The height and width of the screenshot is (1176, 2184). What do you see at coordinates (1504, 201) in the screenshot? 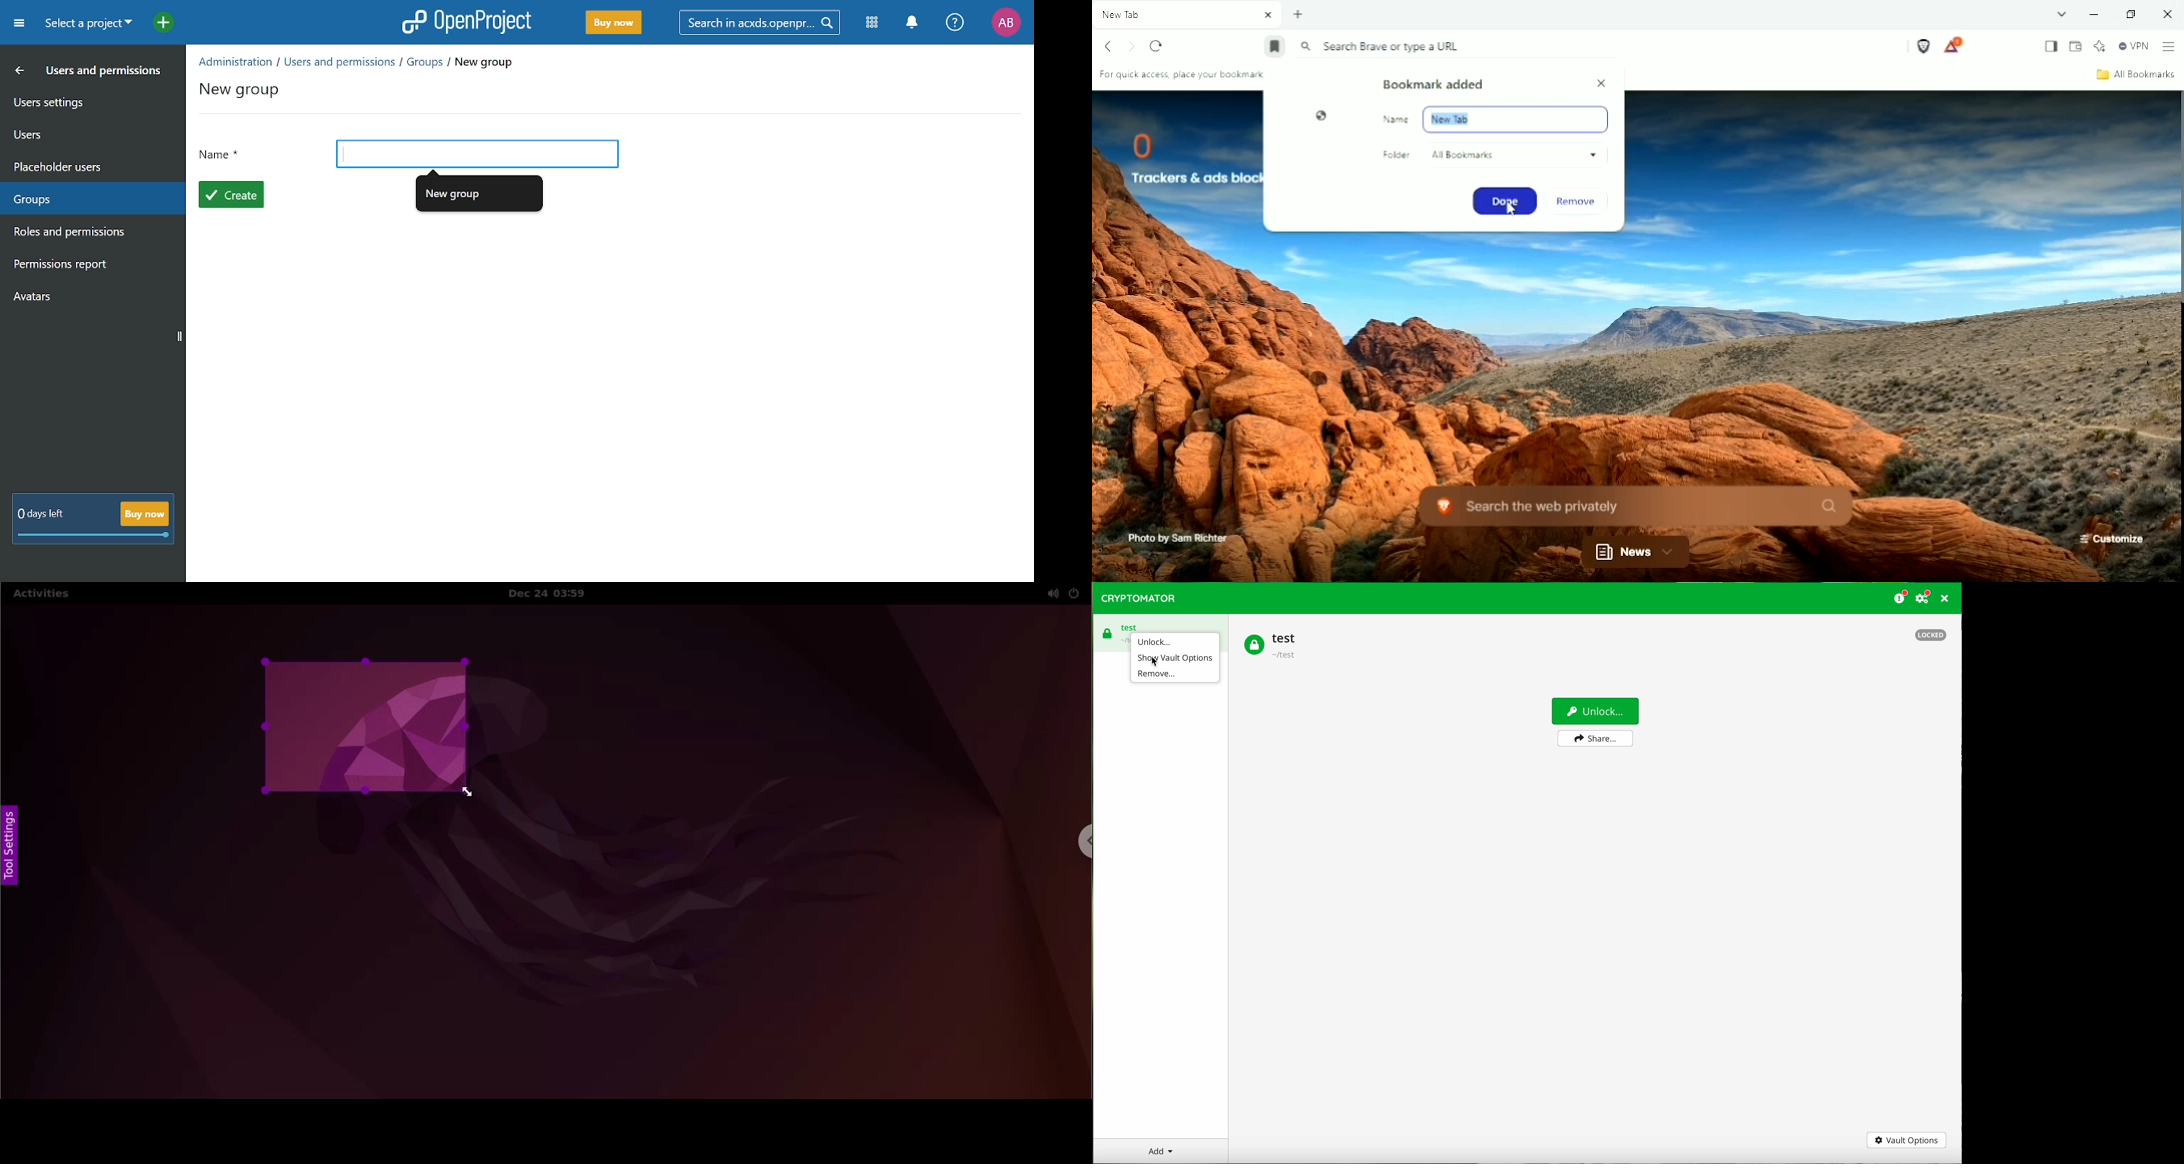
I see `Done` at bounding box center [1504, 201].